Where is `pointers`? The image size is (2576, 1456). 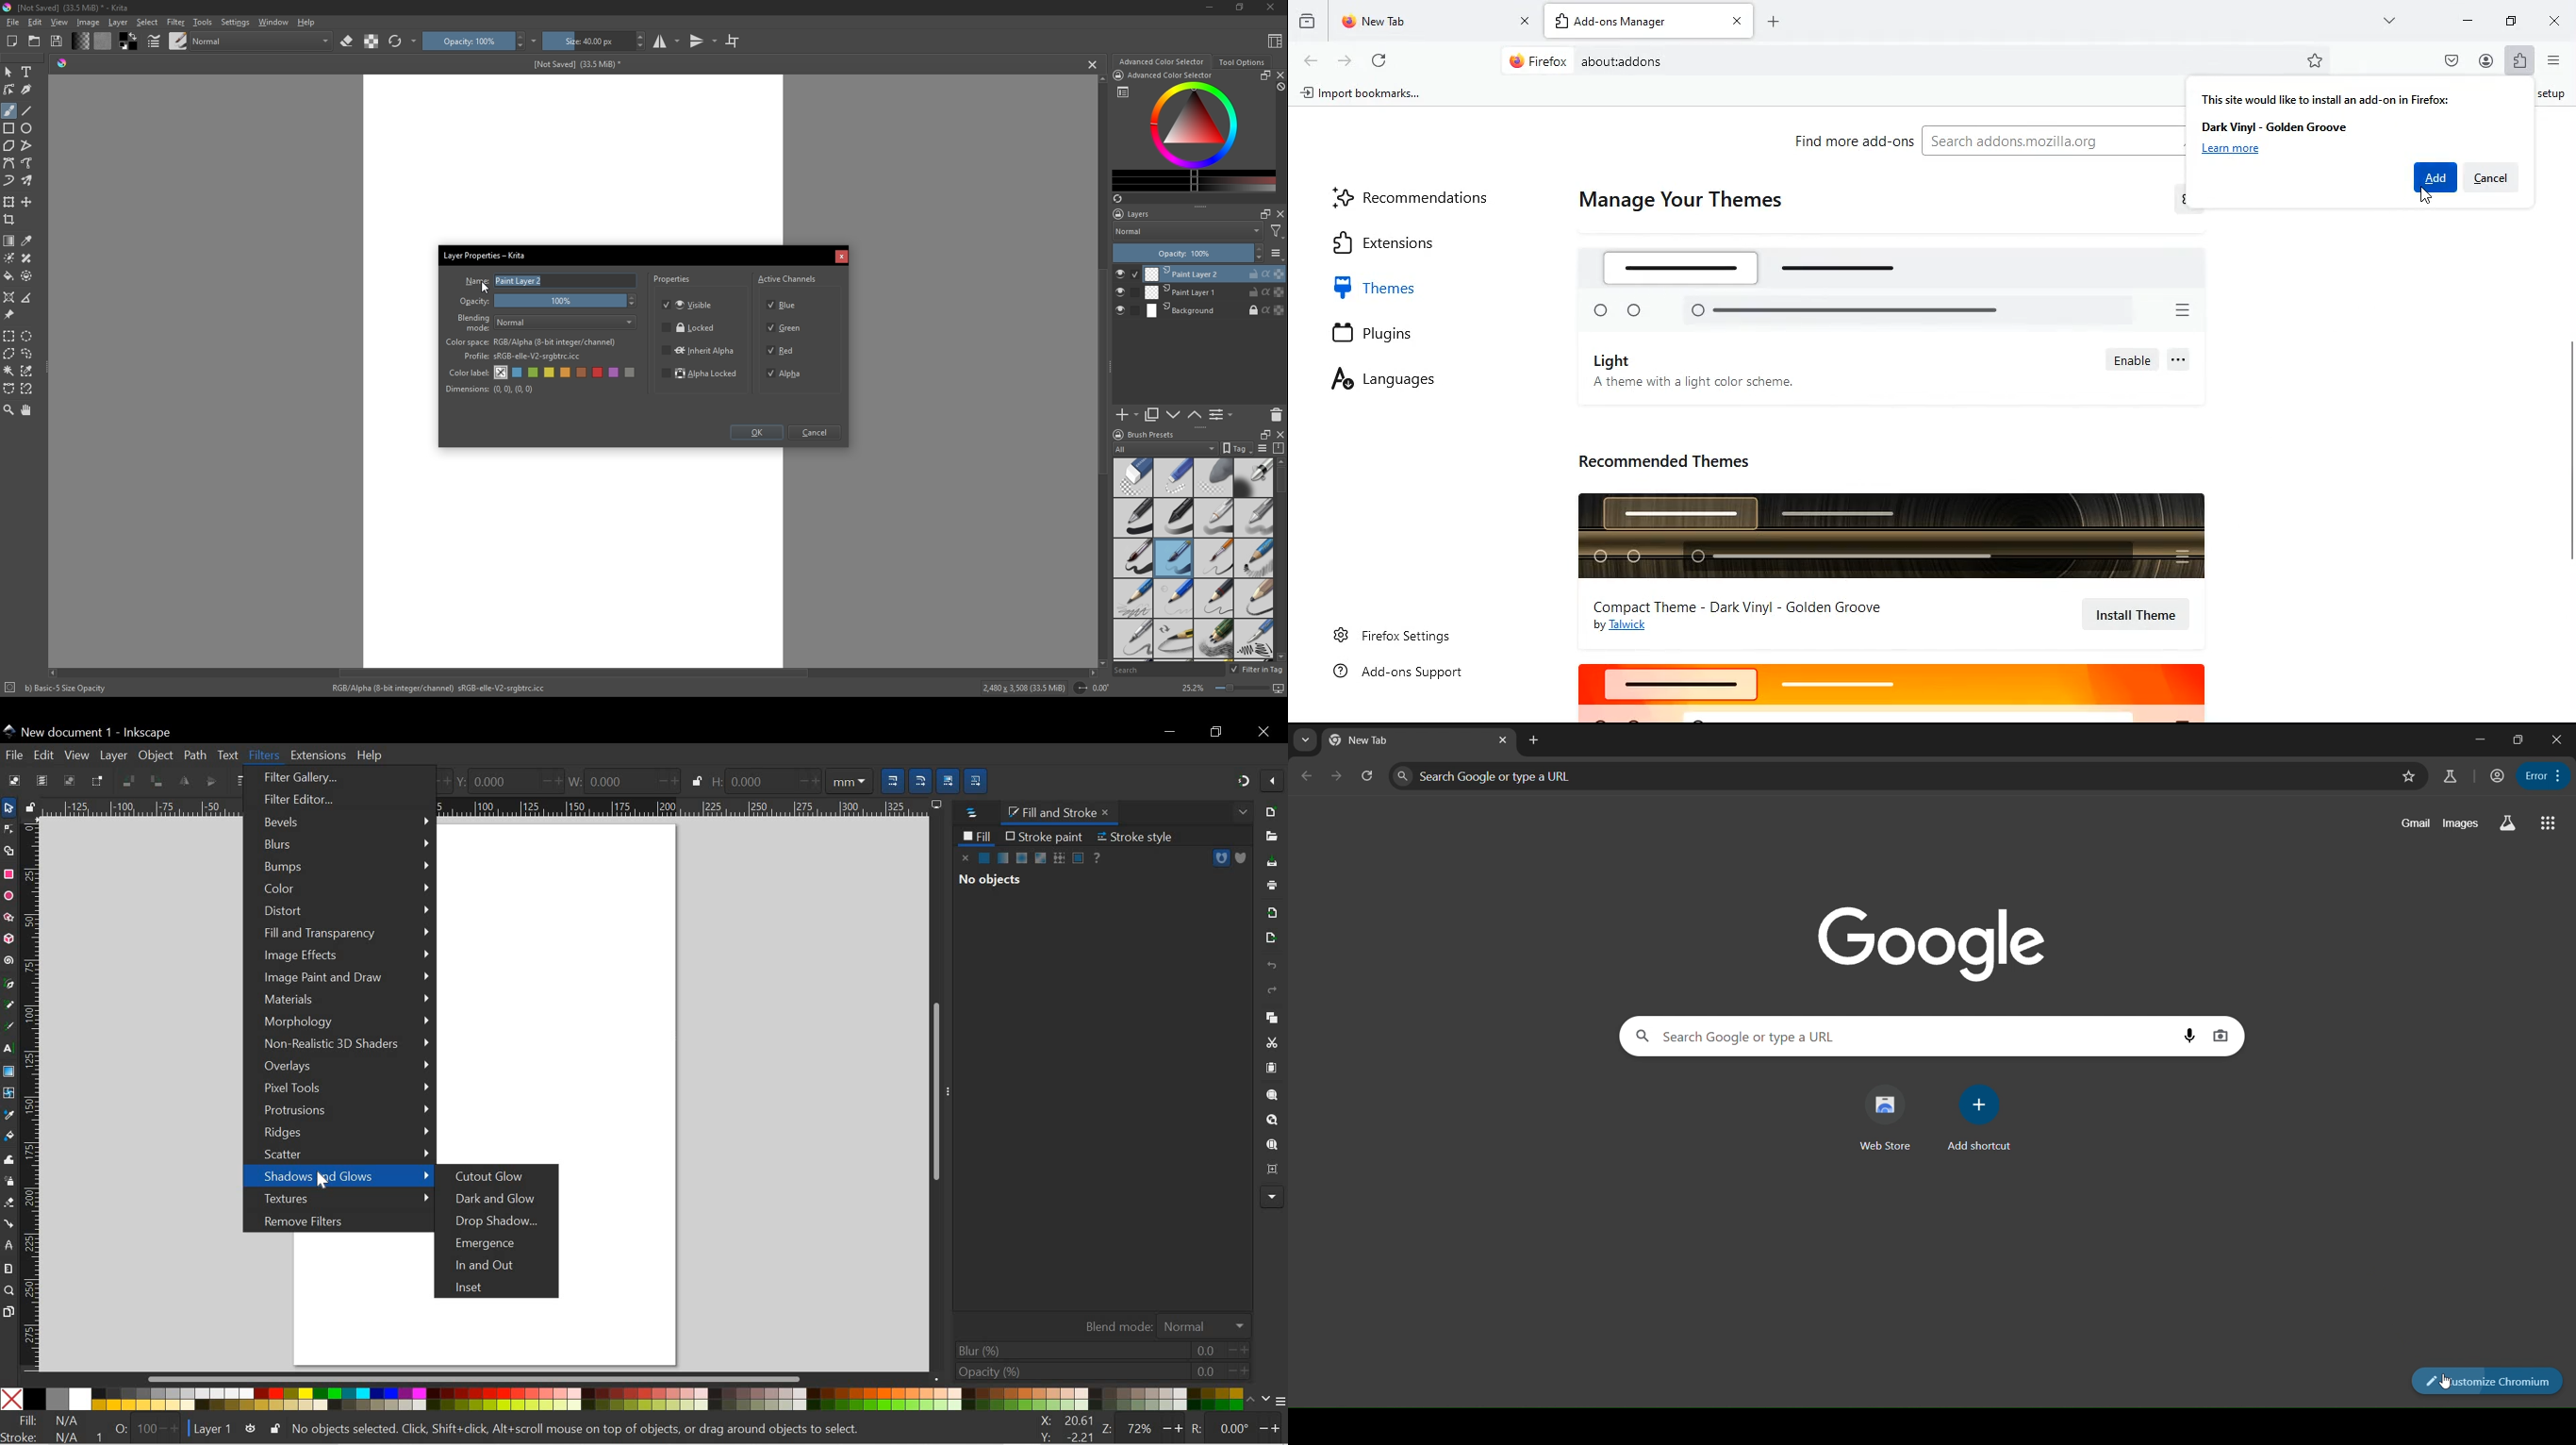
pointers is located at coordinates (154, 42).